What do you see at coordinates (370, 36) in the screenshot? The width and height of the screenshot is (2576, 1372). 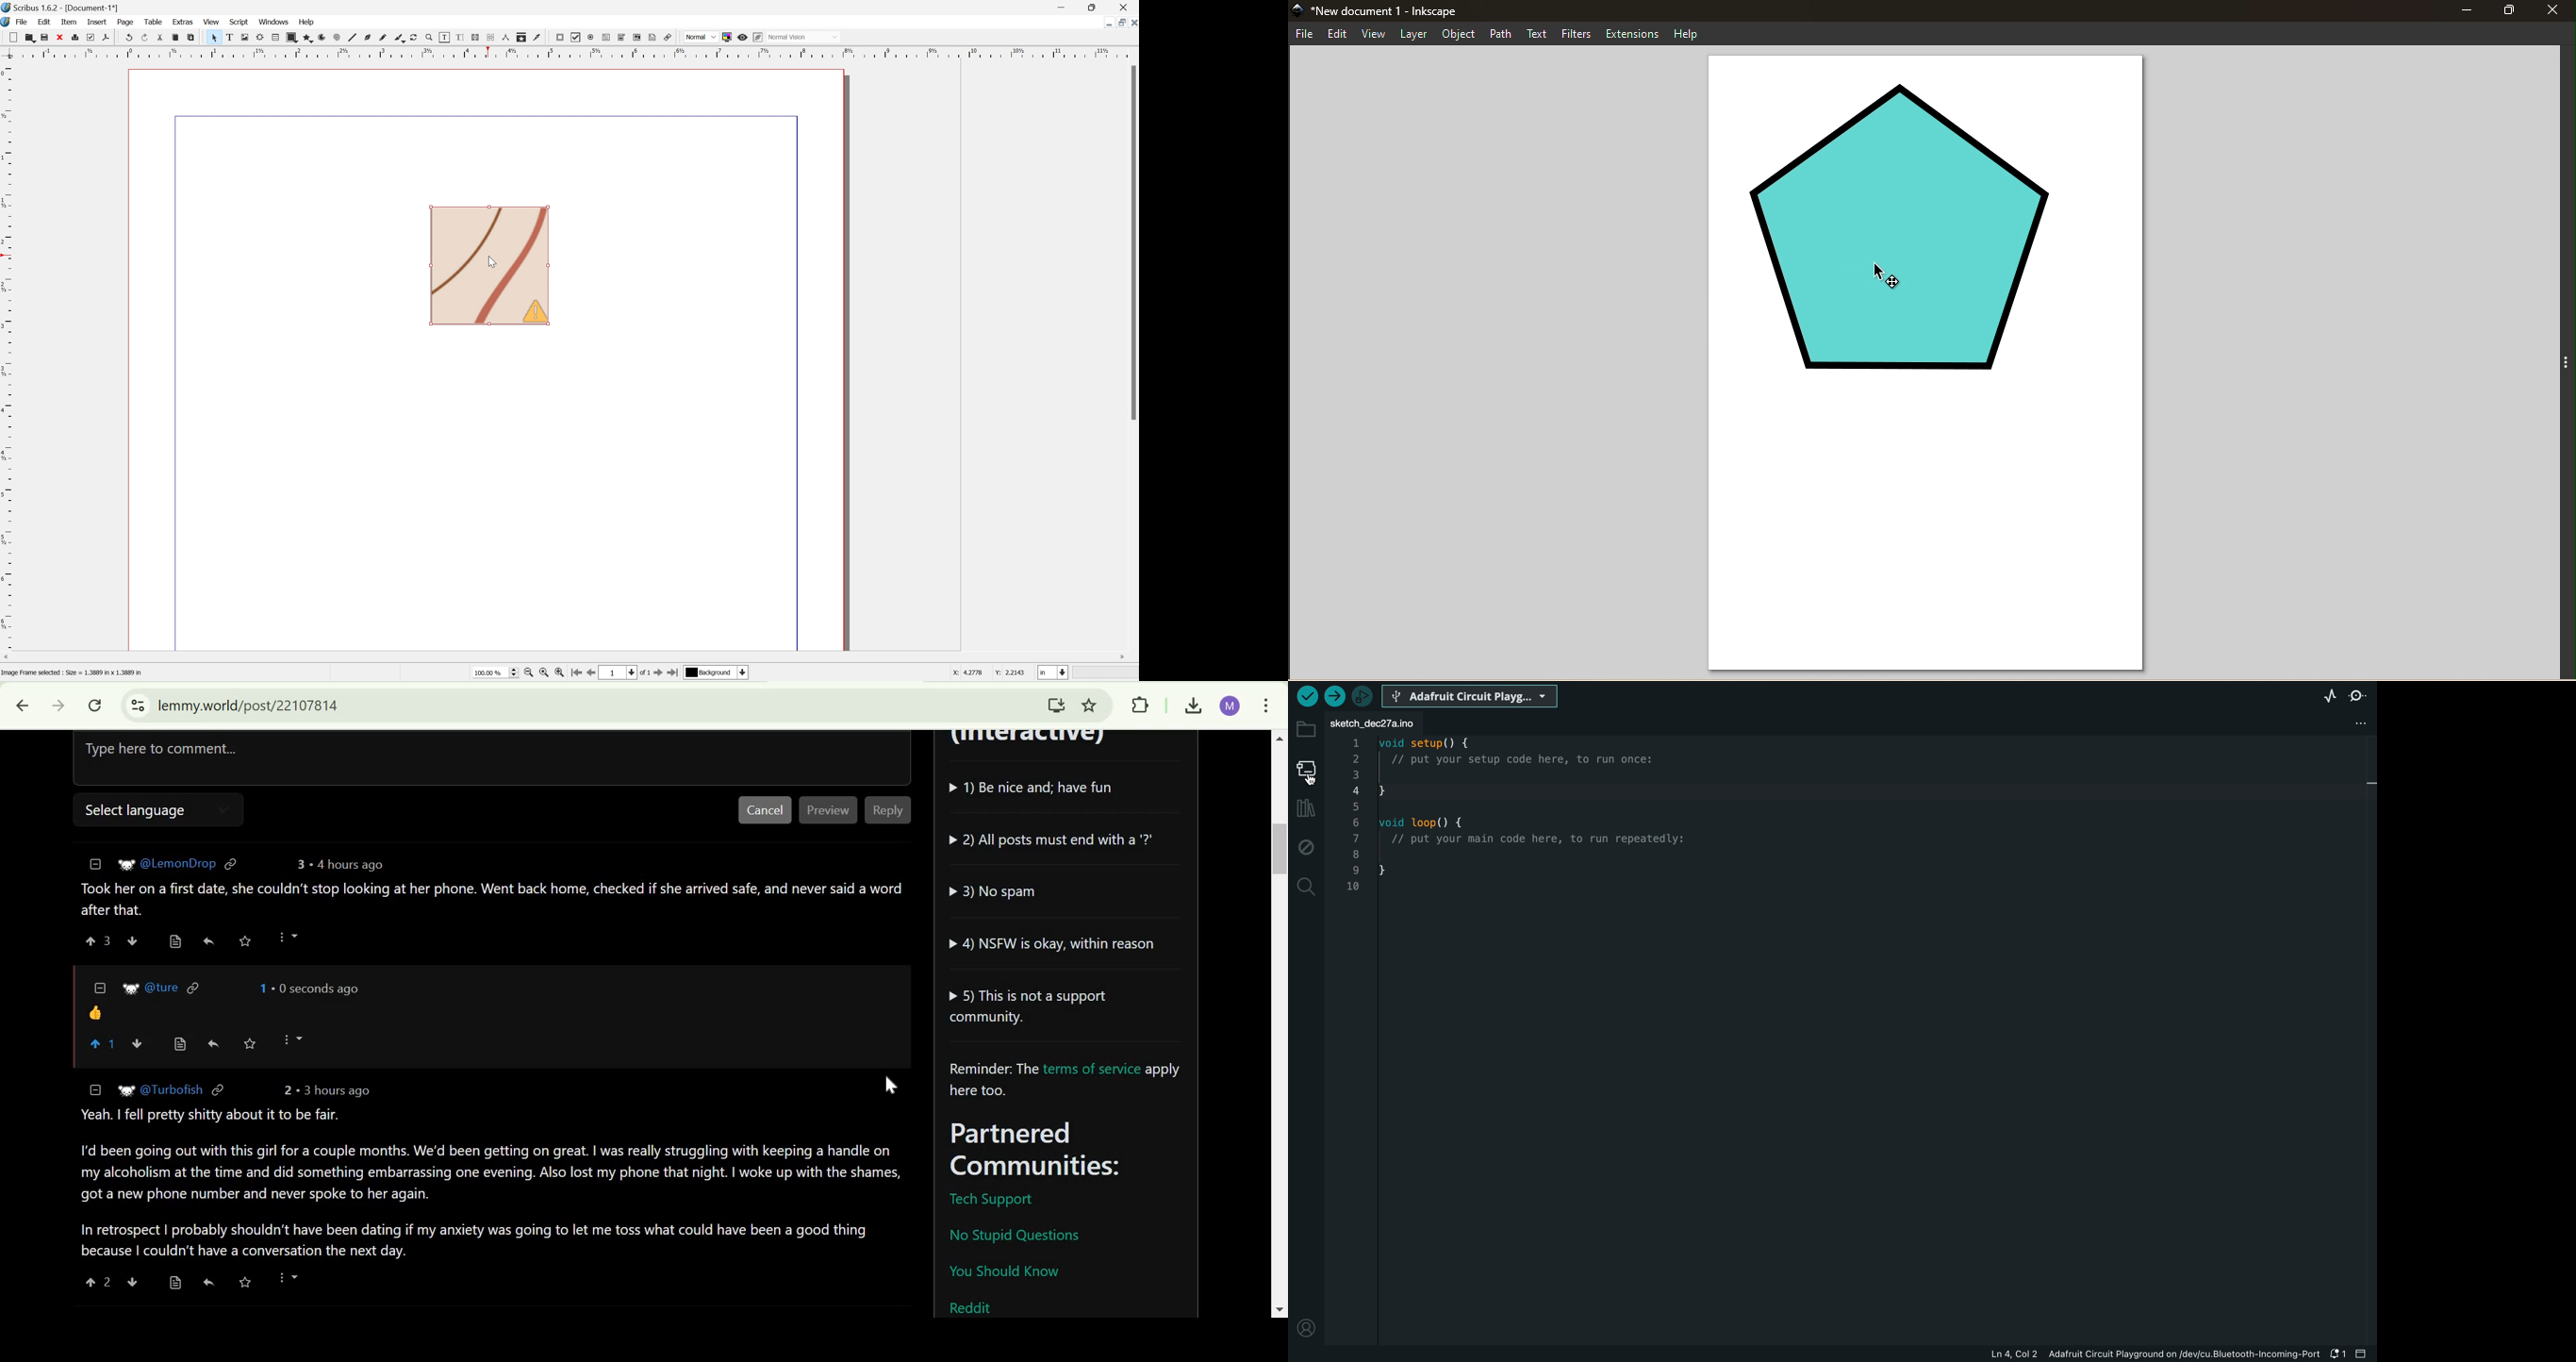 I see `Bezier curve` at bounding box center [370, 36].